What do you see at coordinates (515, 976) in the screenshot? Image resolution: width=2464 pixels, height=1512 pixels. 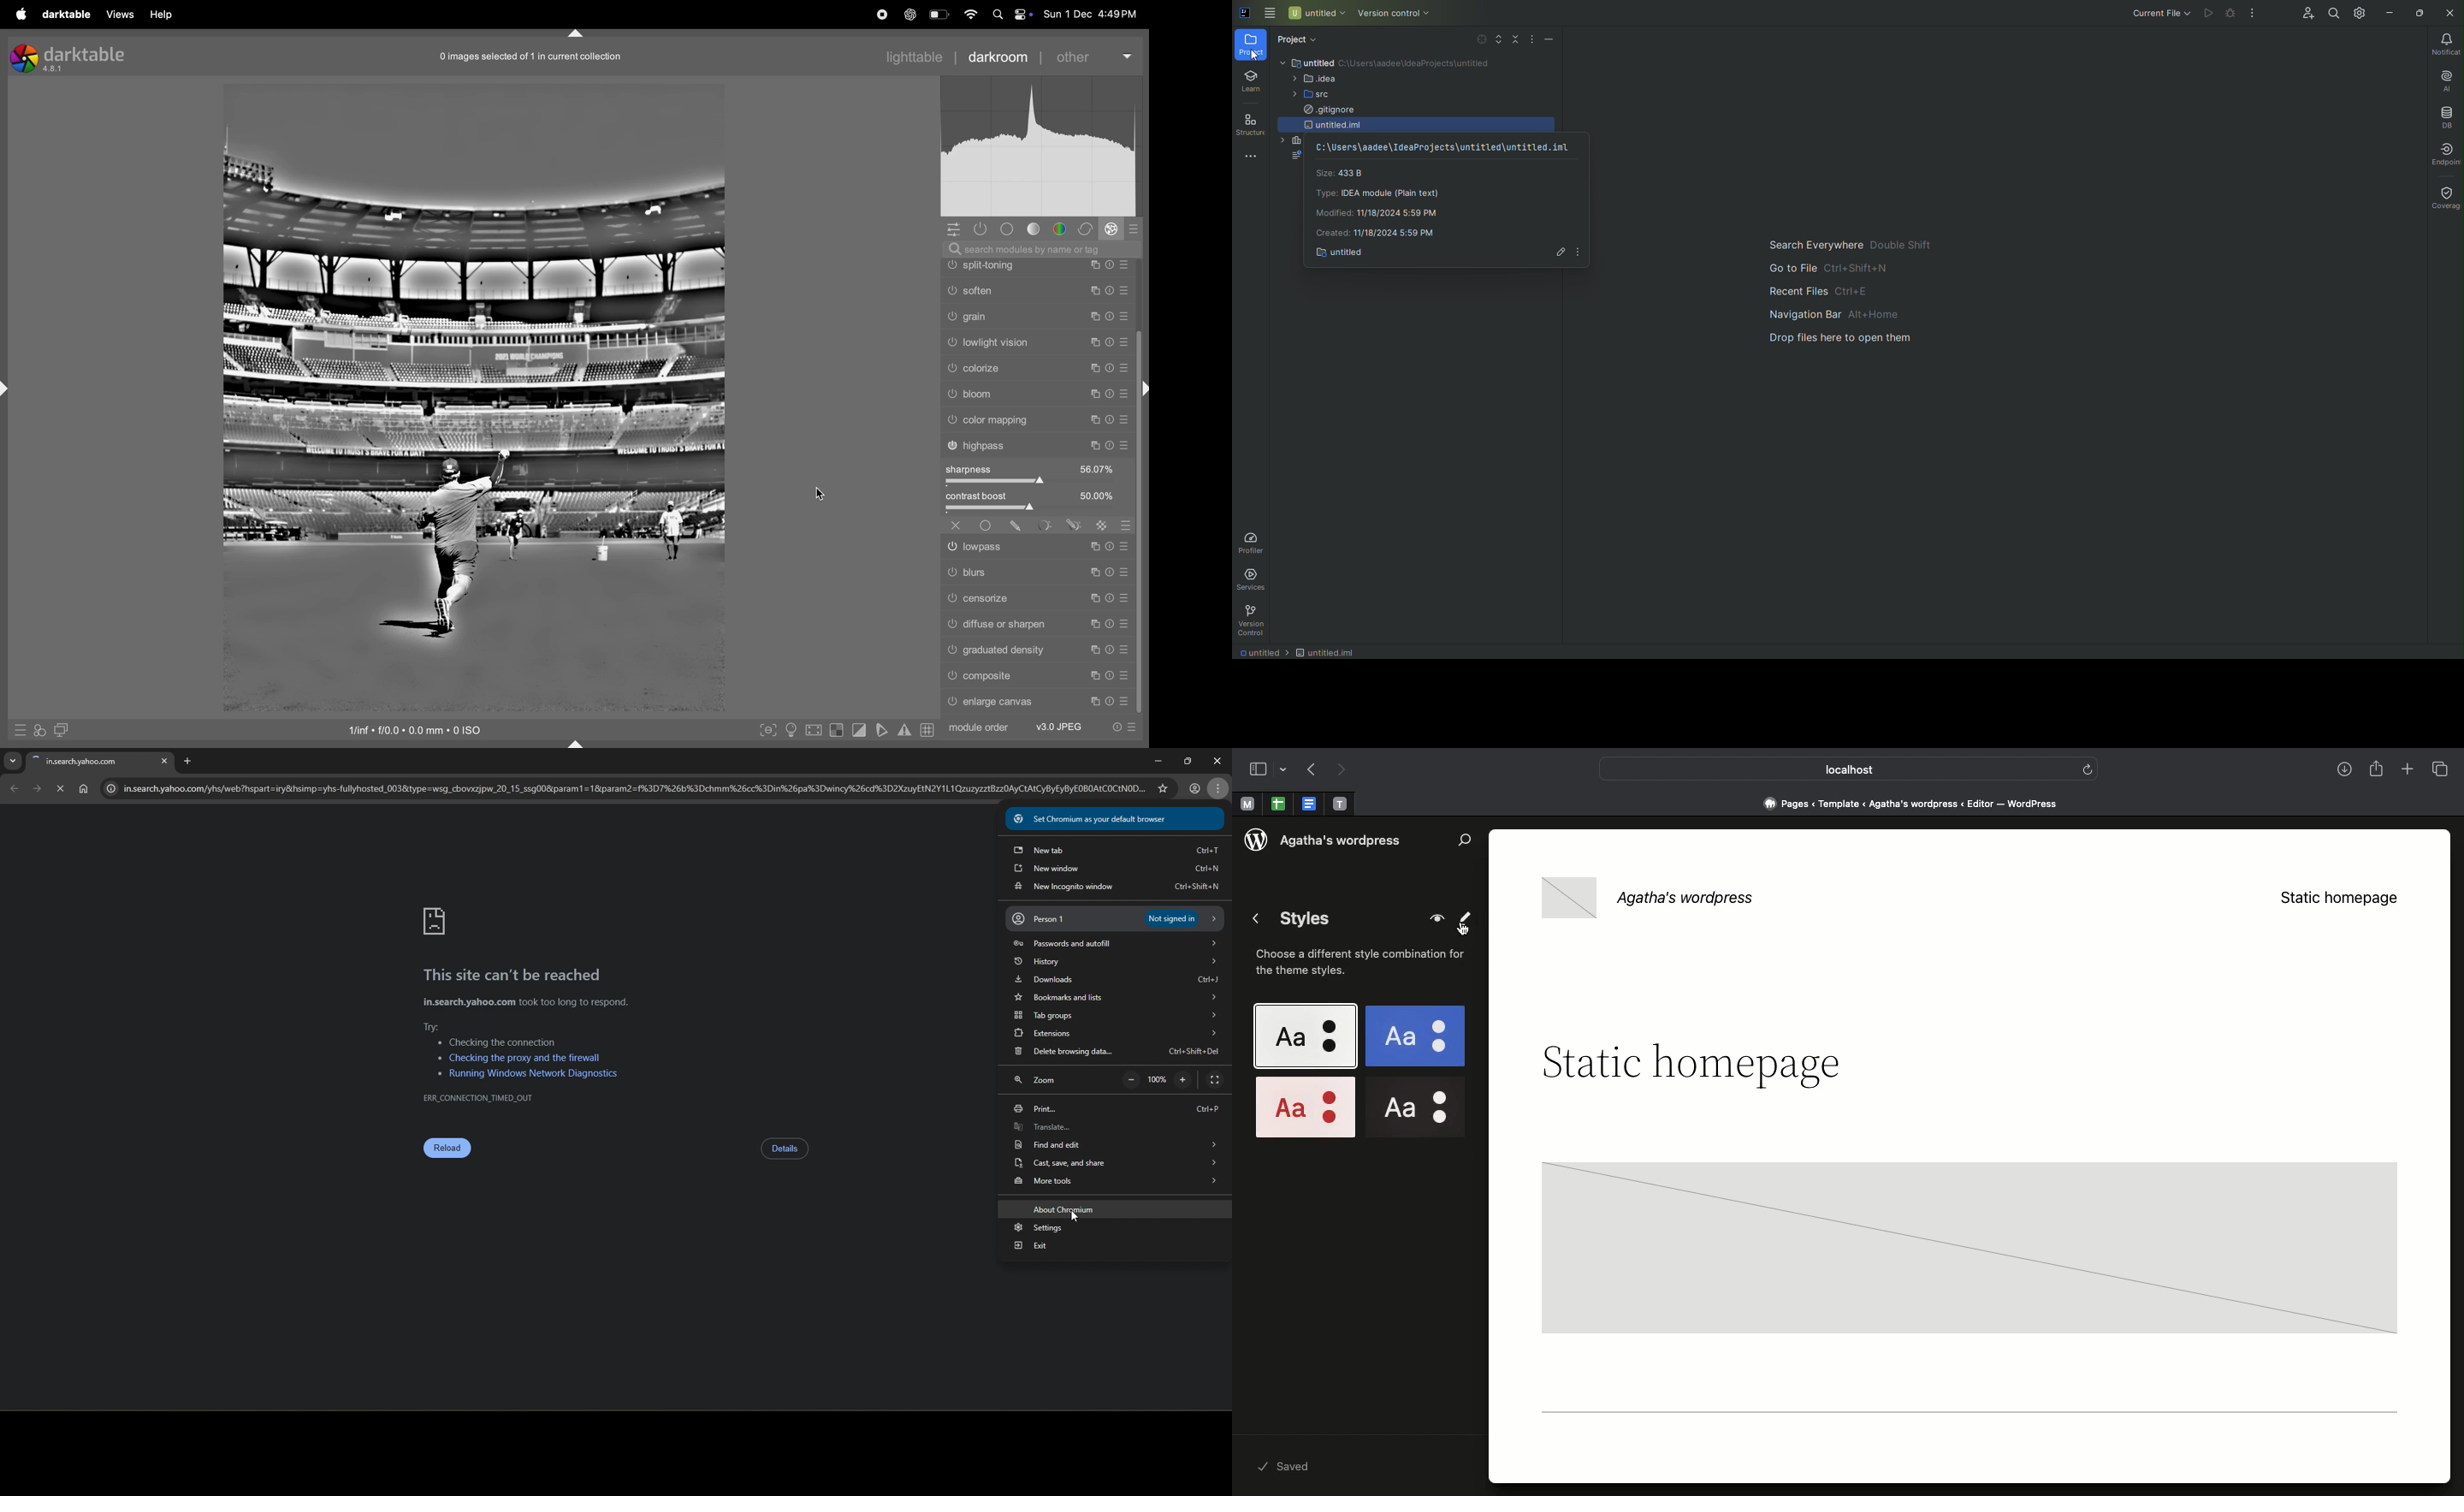 I see `This site can’t be reached` at bounding box center [515, 976].